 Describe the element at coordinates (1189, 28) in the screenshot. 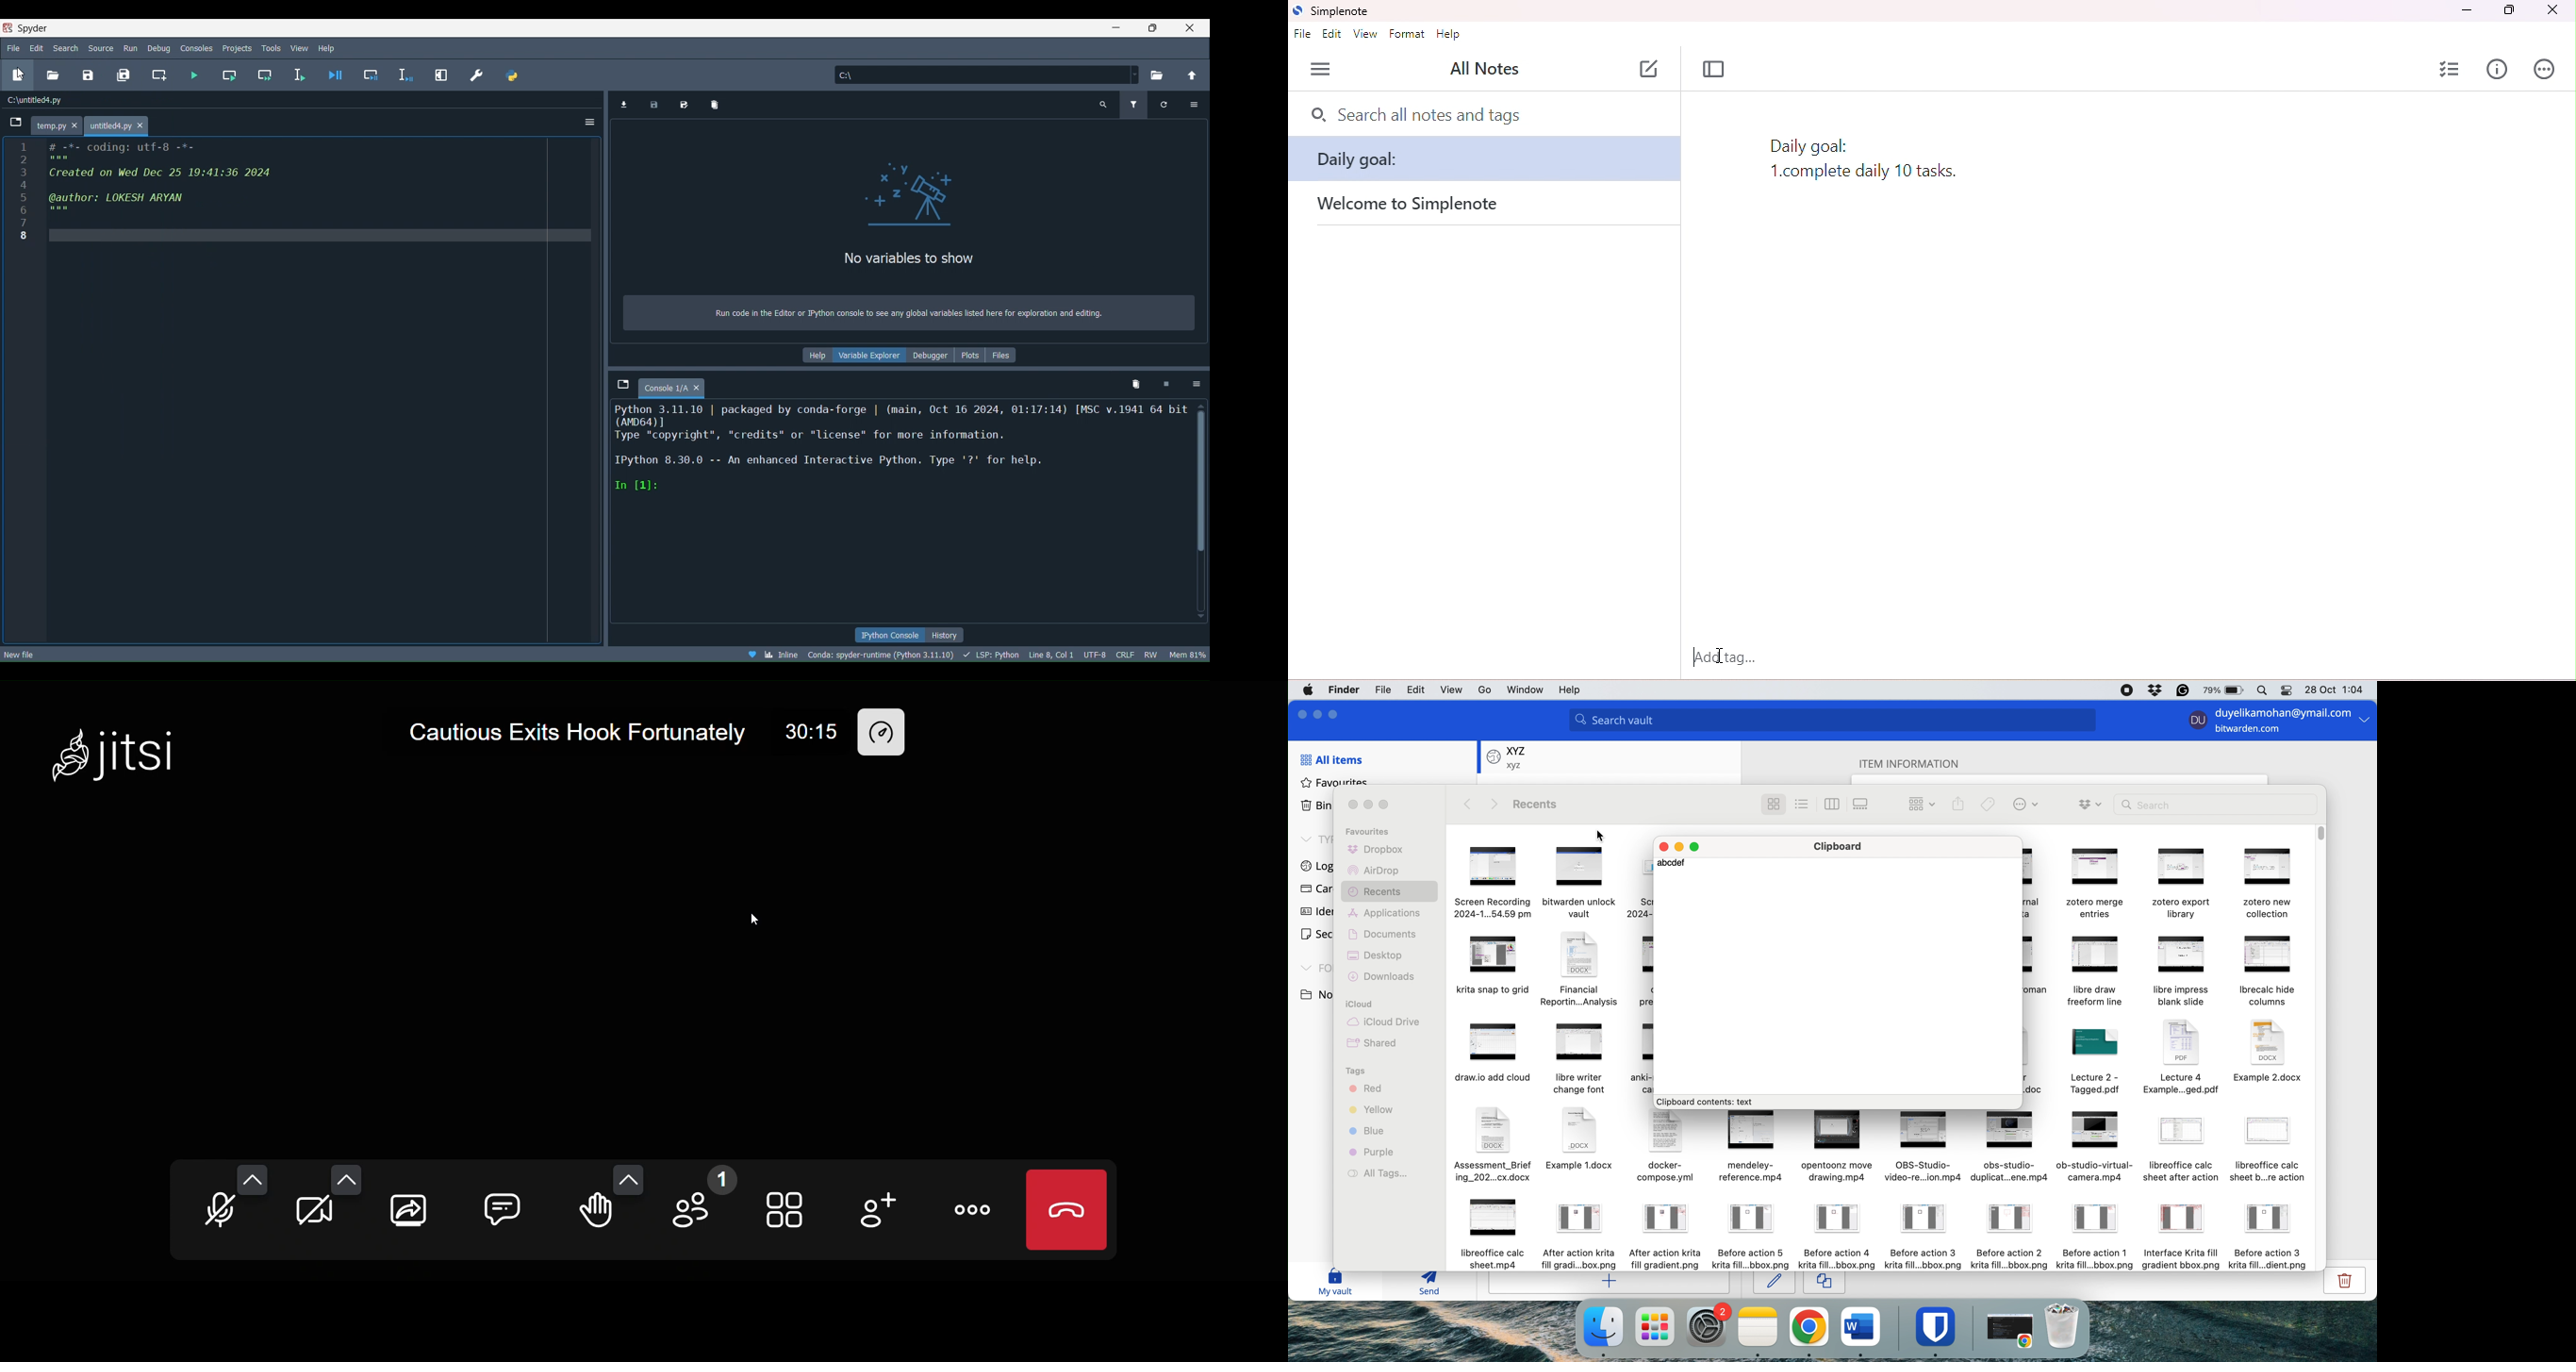

I see `close` at that location.